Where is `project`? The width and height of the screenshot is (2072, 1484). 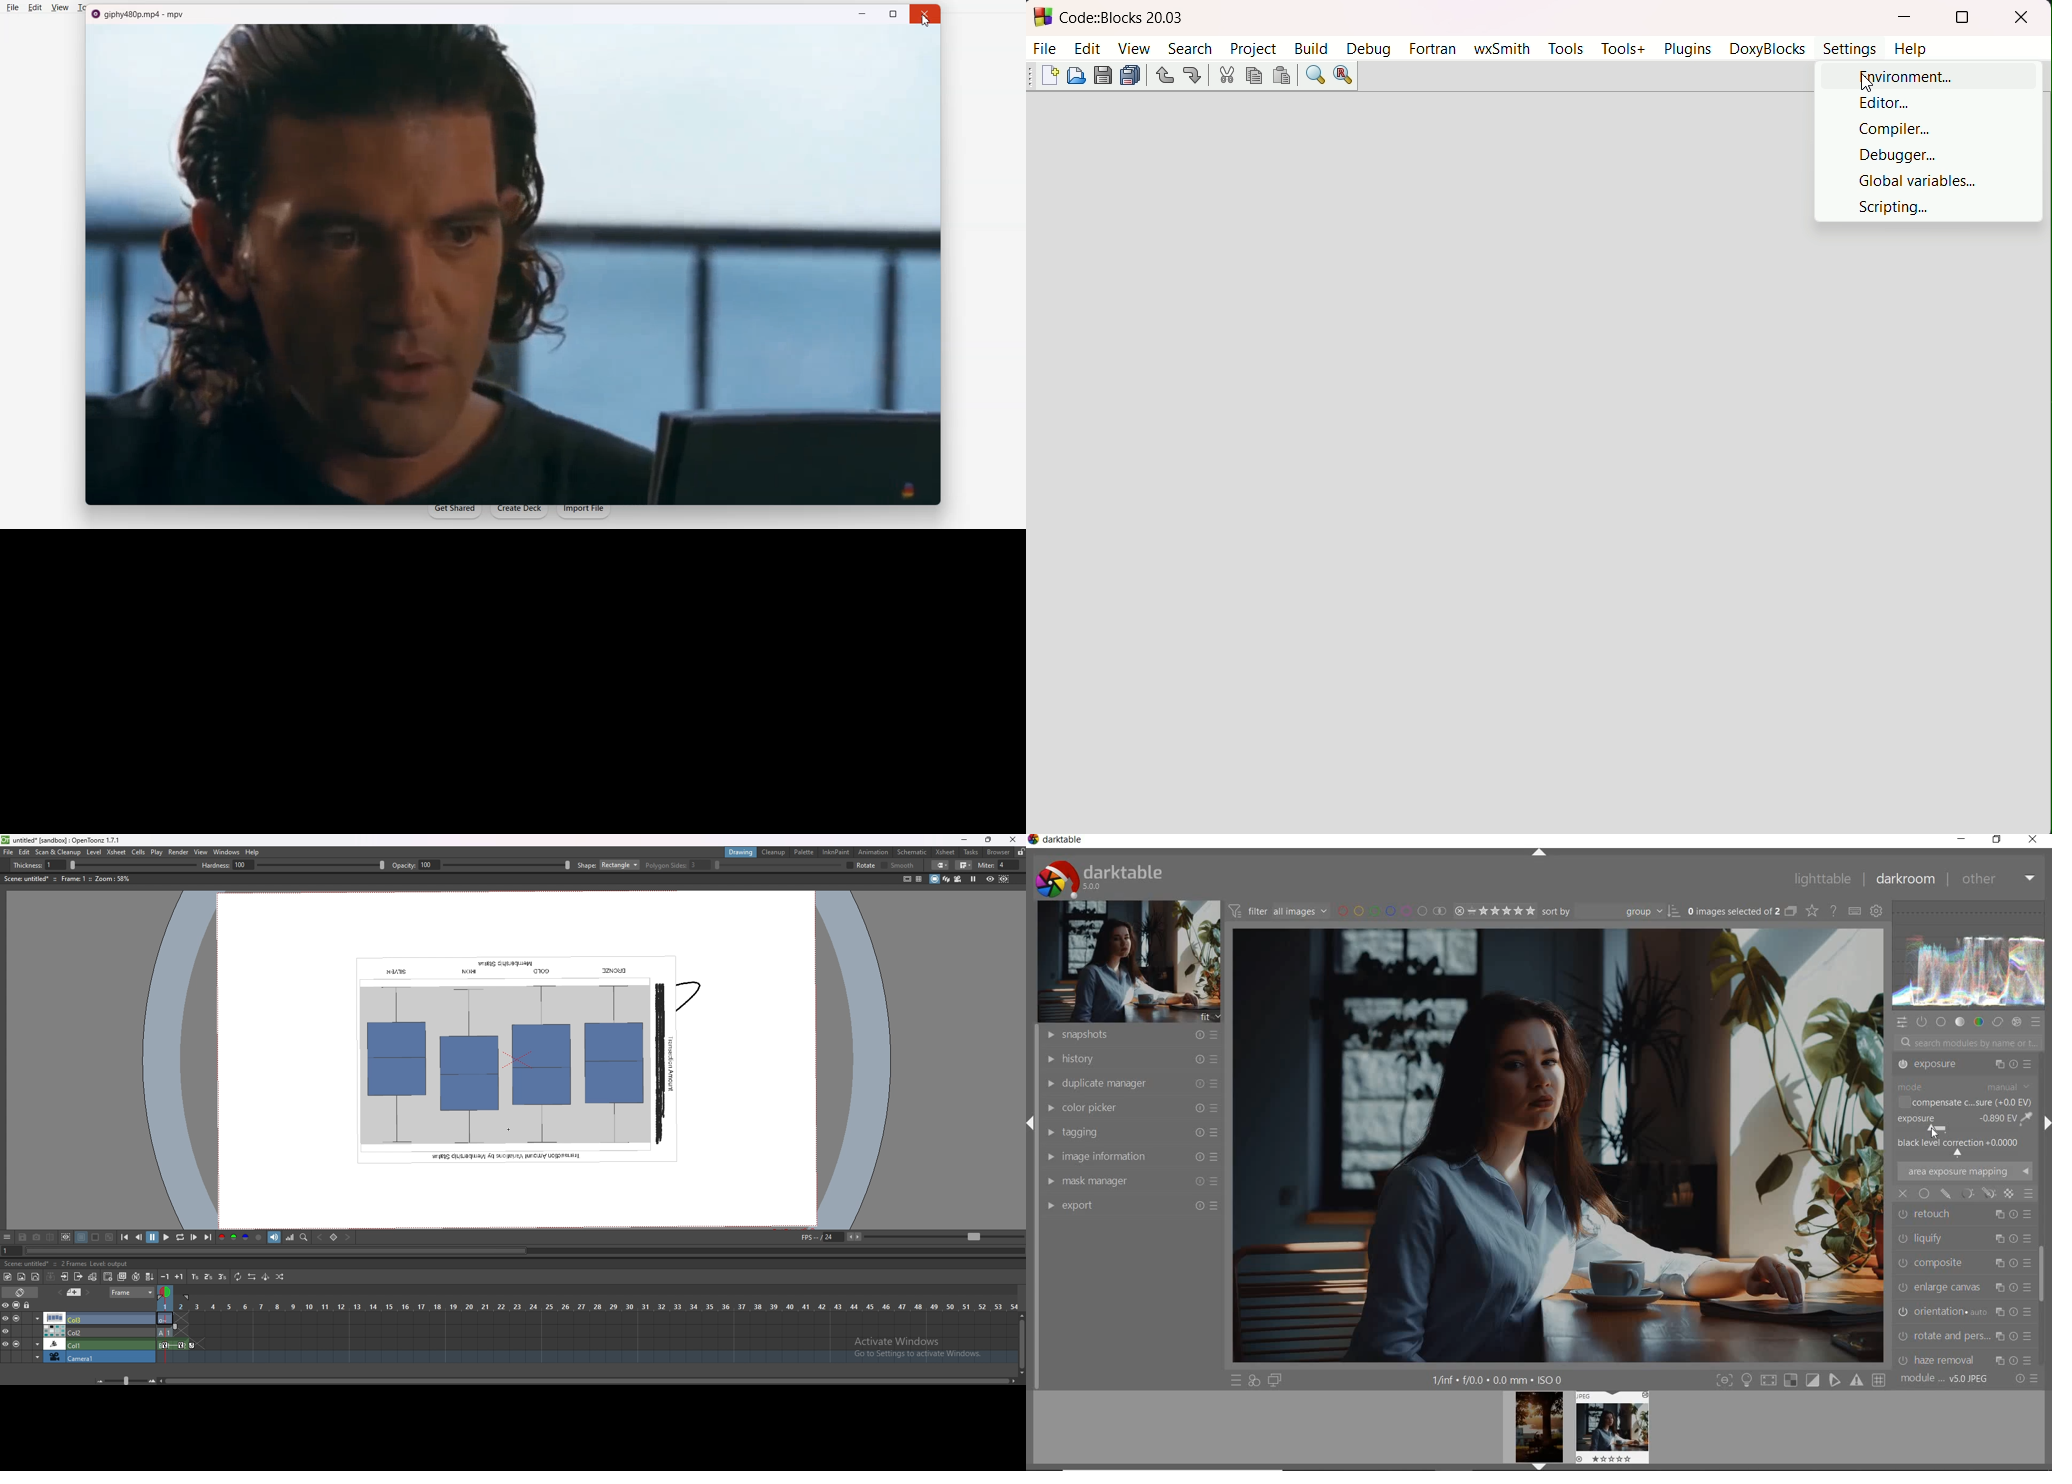 project is located at coordinates (1251, 49).